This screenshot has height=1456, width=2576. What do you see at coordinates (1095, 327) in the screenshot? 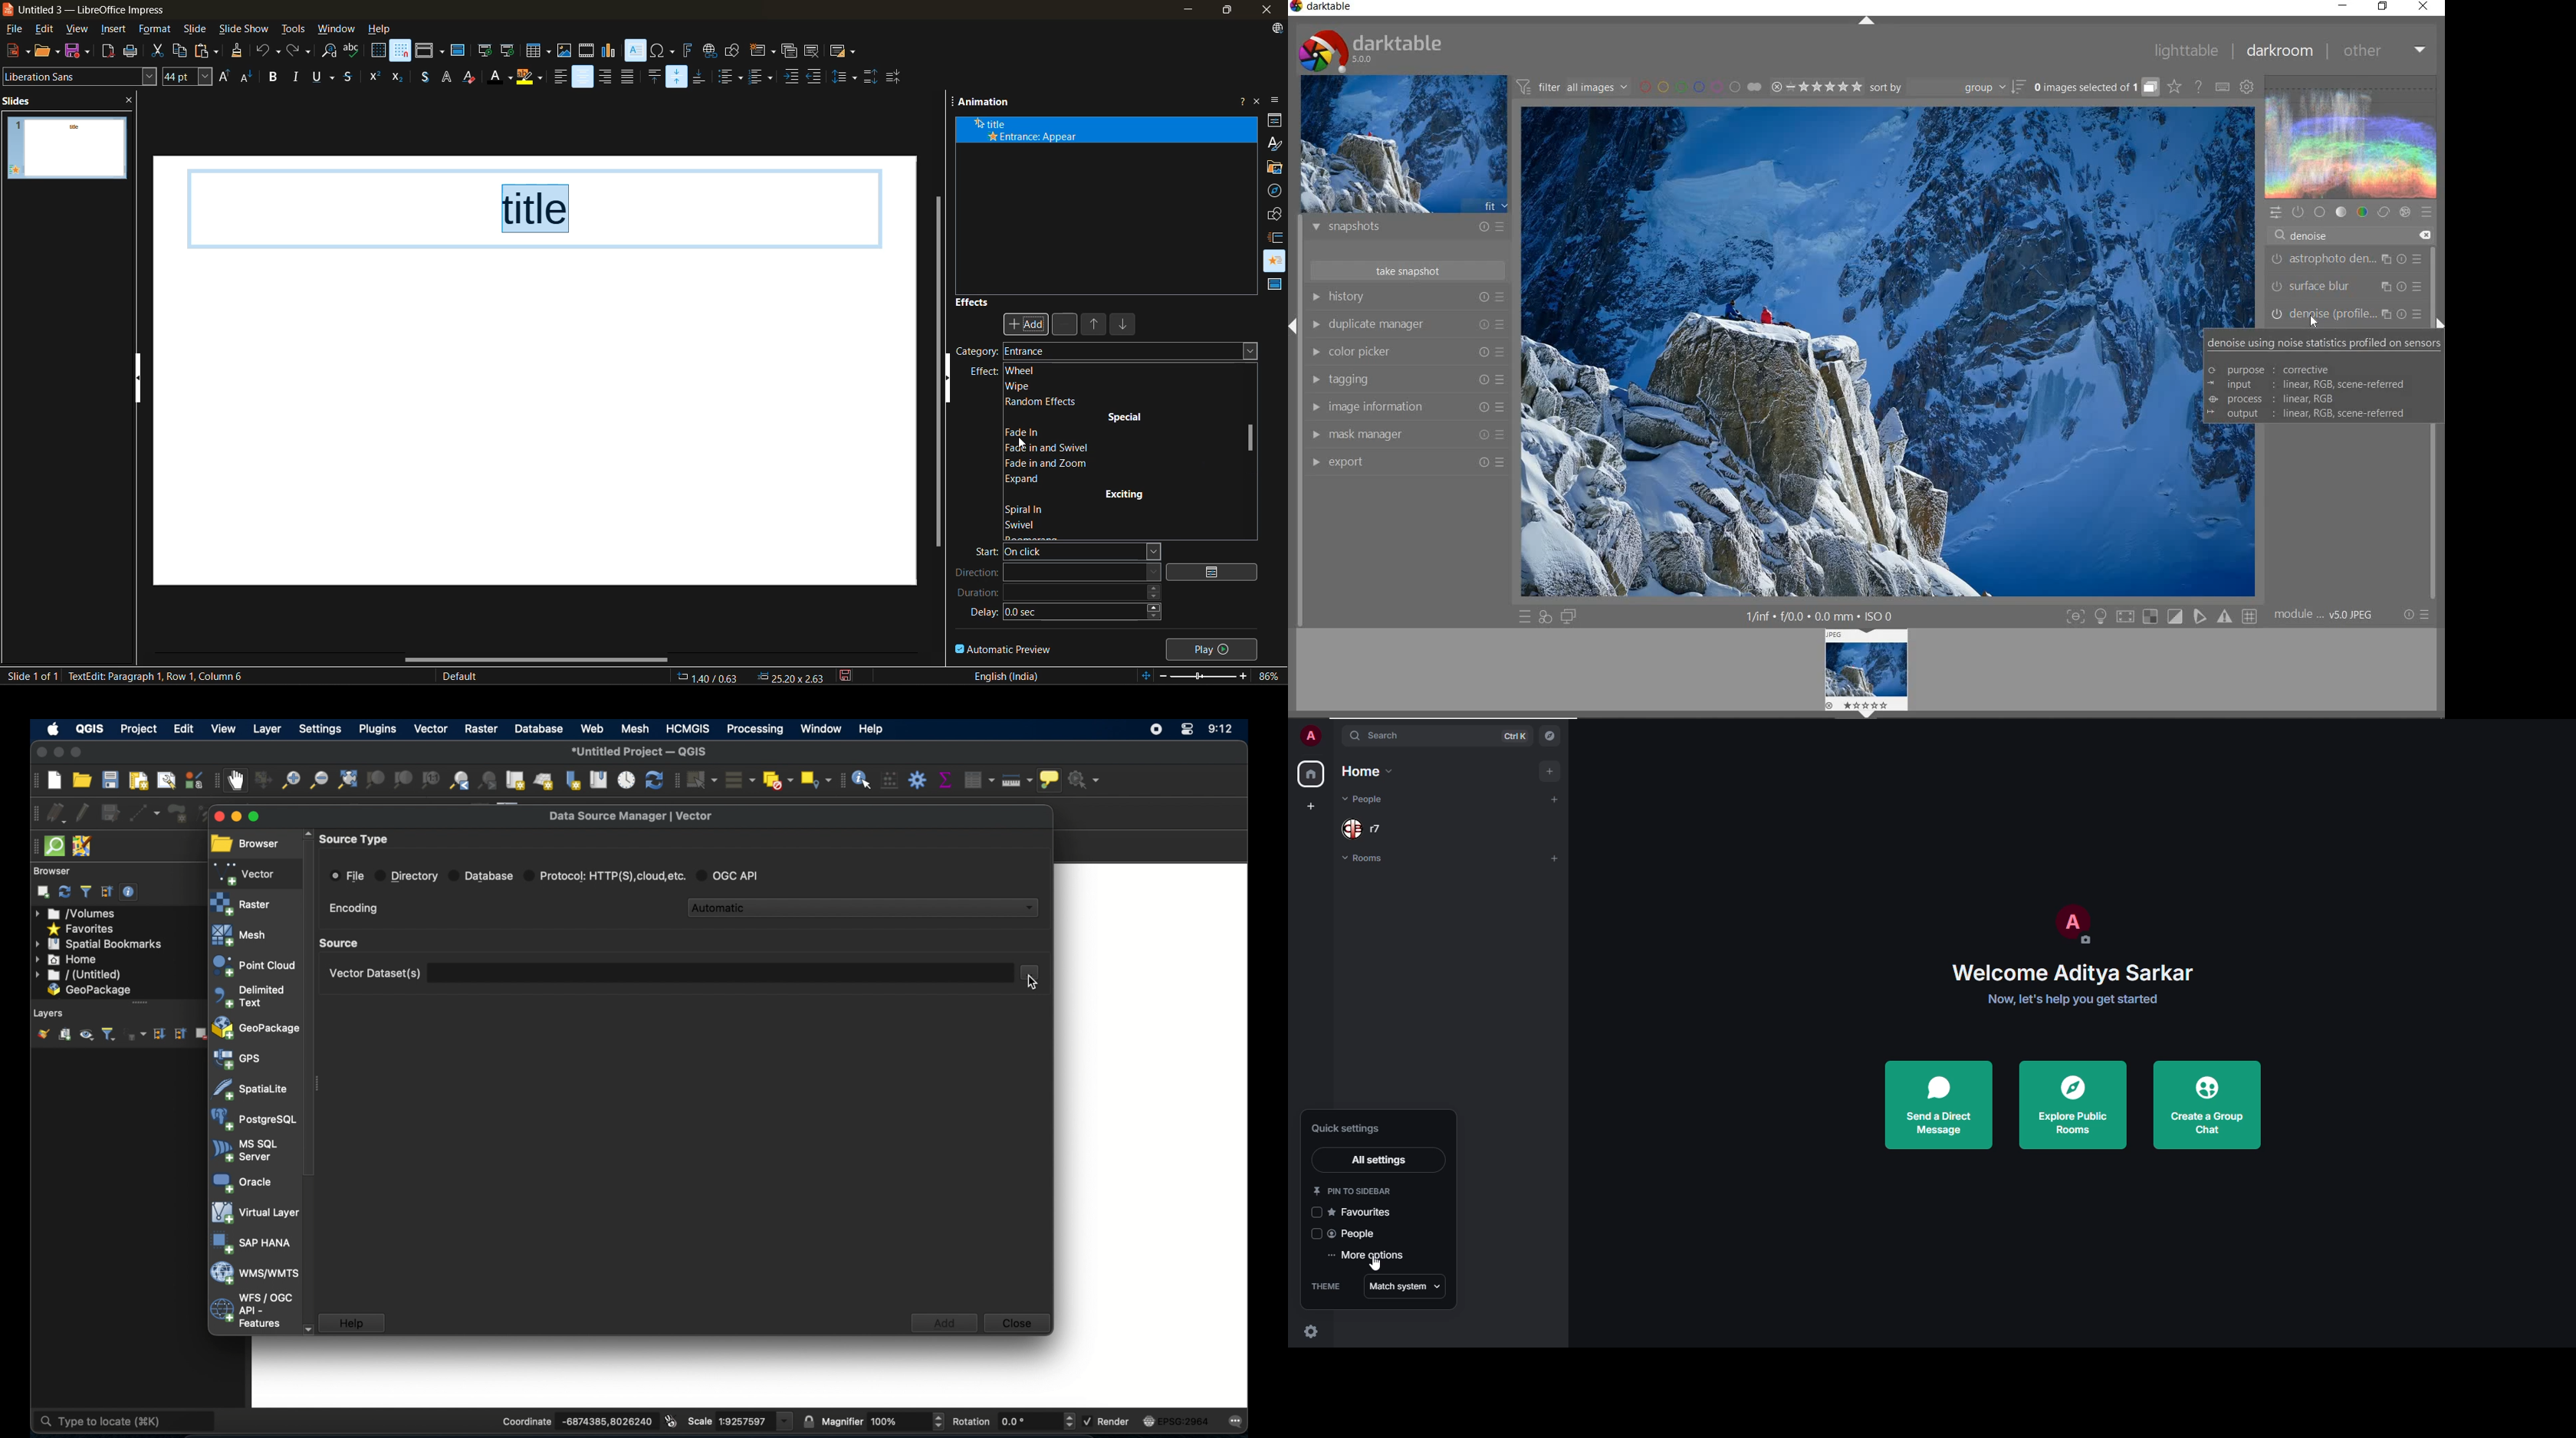
I see `move up` at bounding box center [1095, 327].